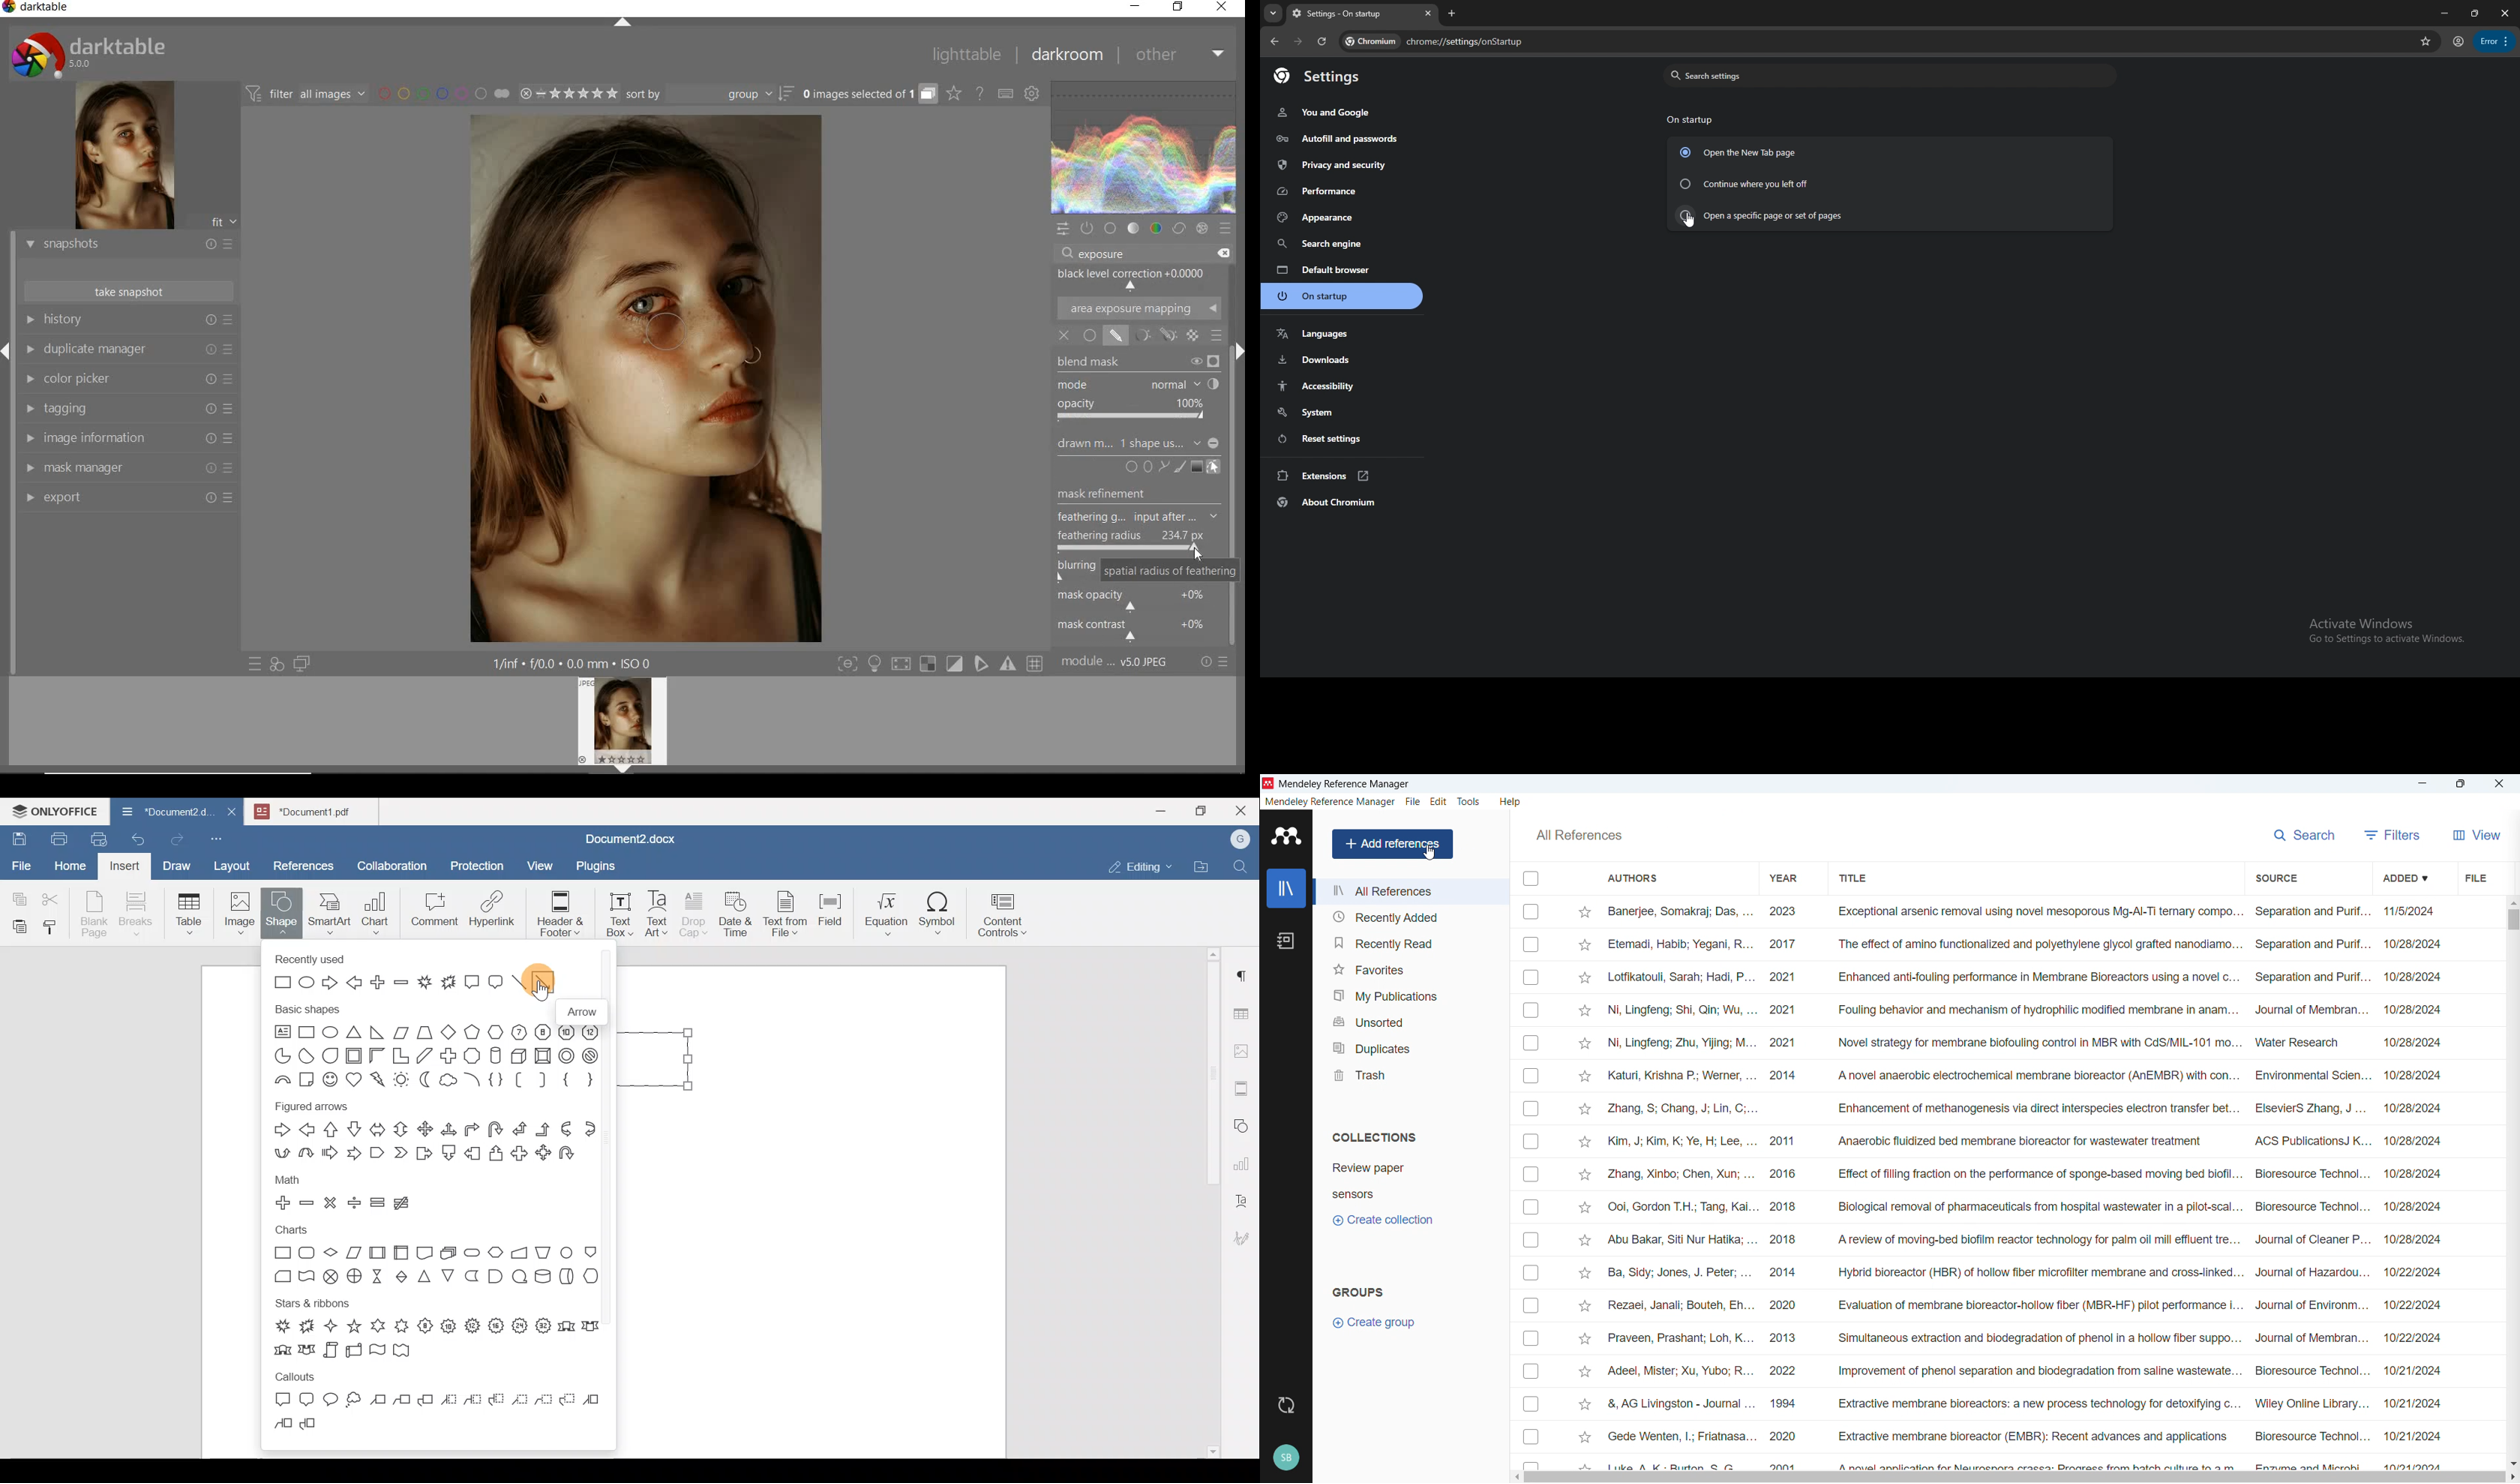 This screenshot has height=1484, width=2520. What do you see at coordinates (1179, 468) in the screenshot?
I see `ADD BRUSH` at bounding box center [1179, 468].